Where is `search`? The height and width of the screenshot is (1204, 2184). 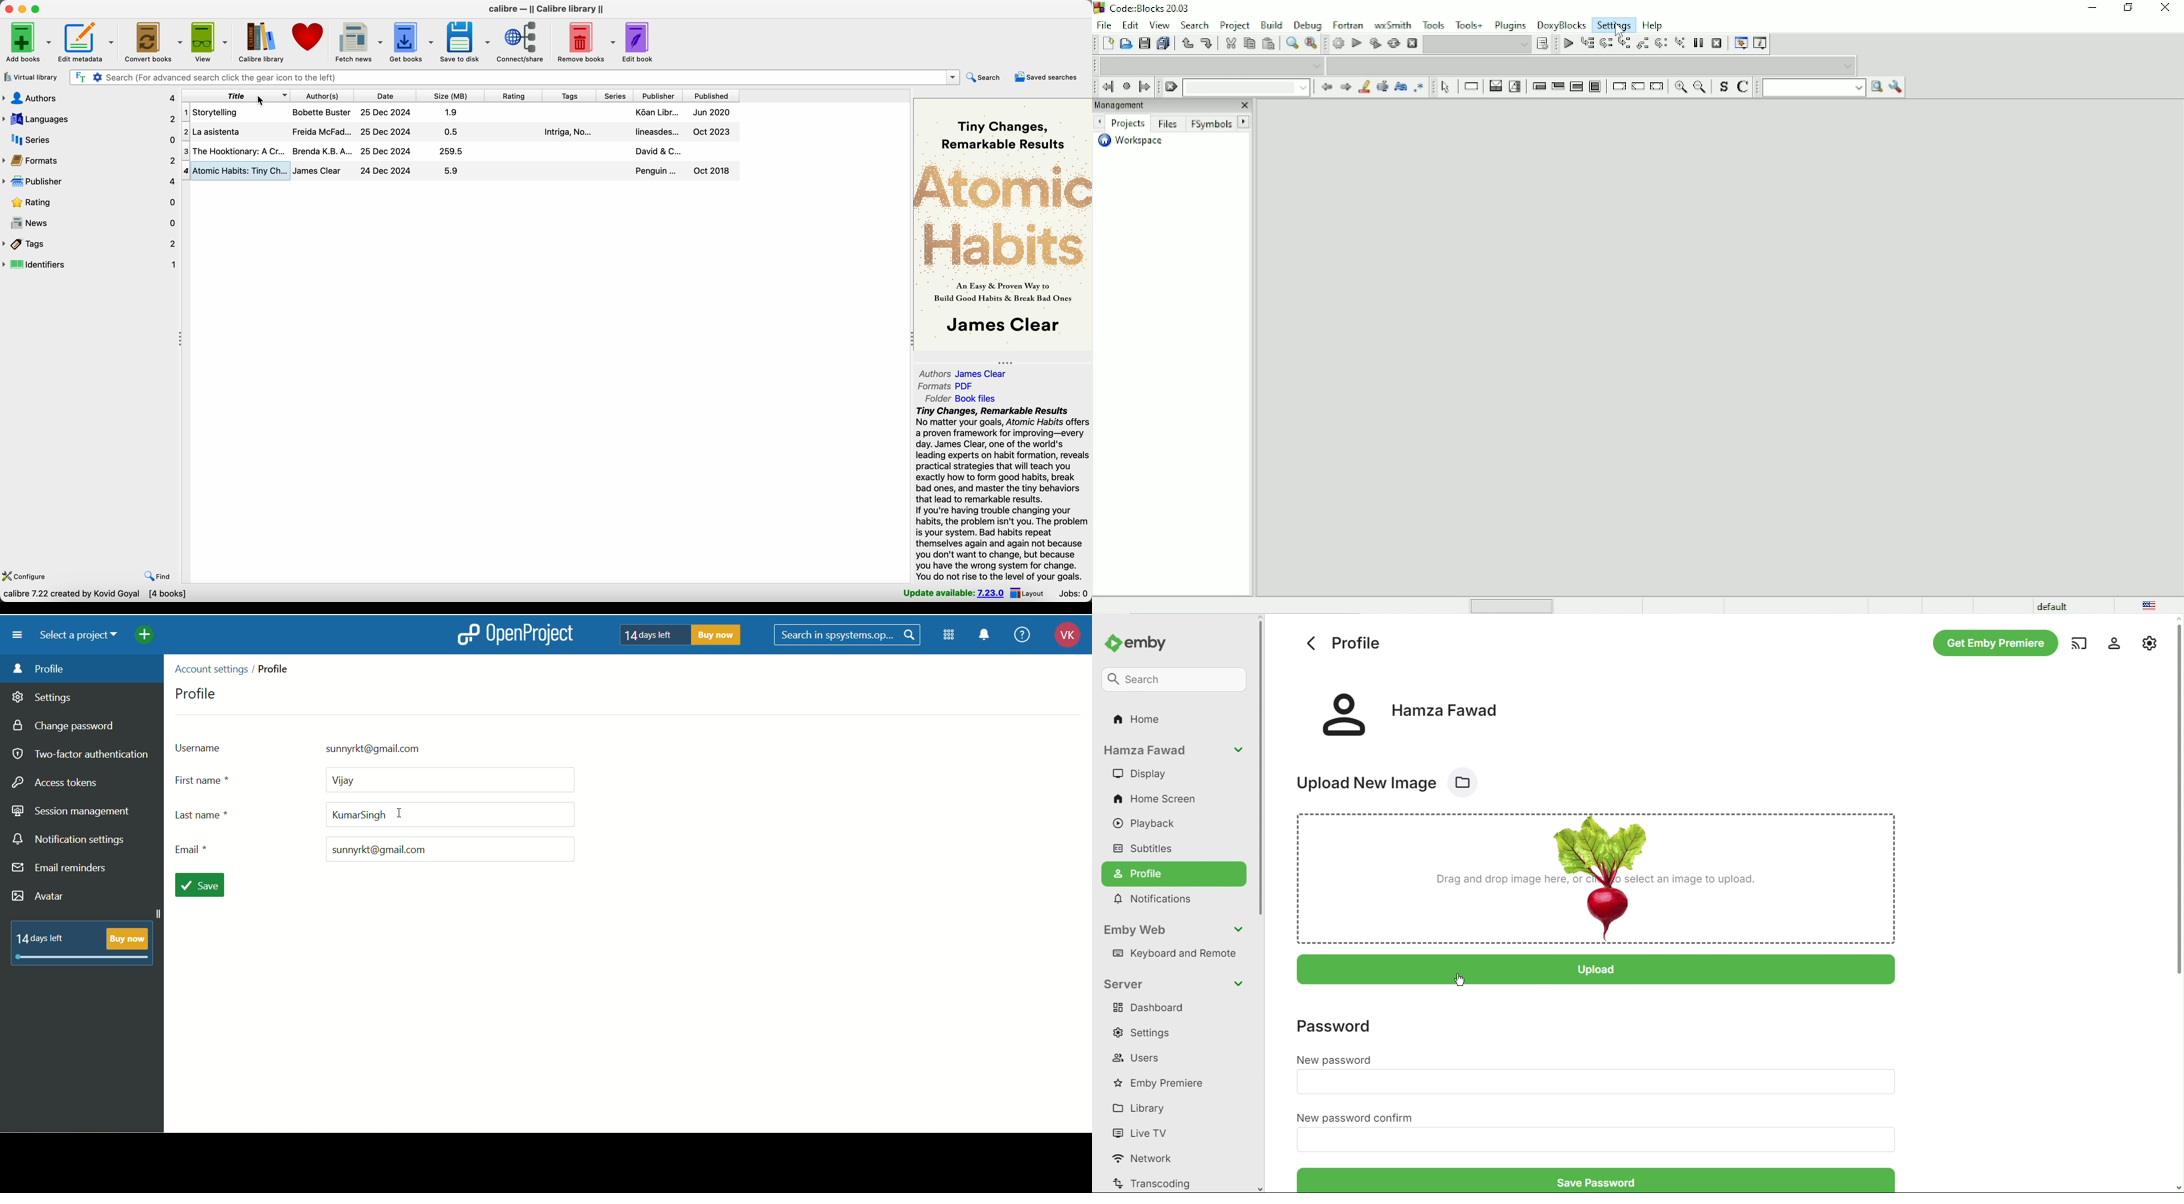 search is located at coordinates (987, 77).